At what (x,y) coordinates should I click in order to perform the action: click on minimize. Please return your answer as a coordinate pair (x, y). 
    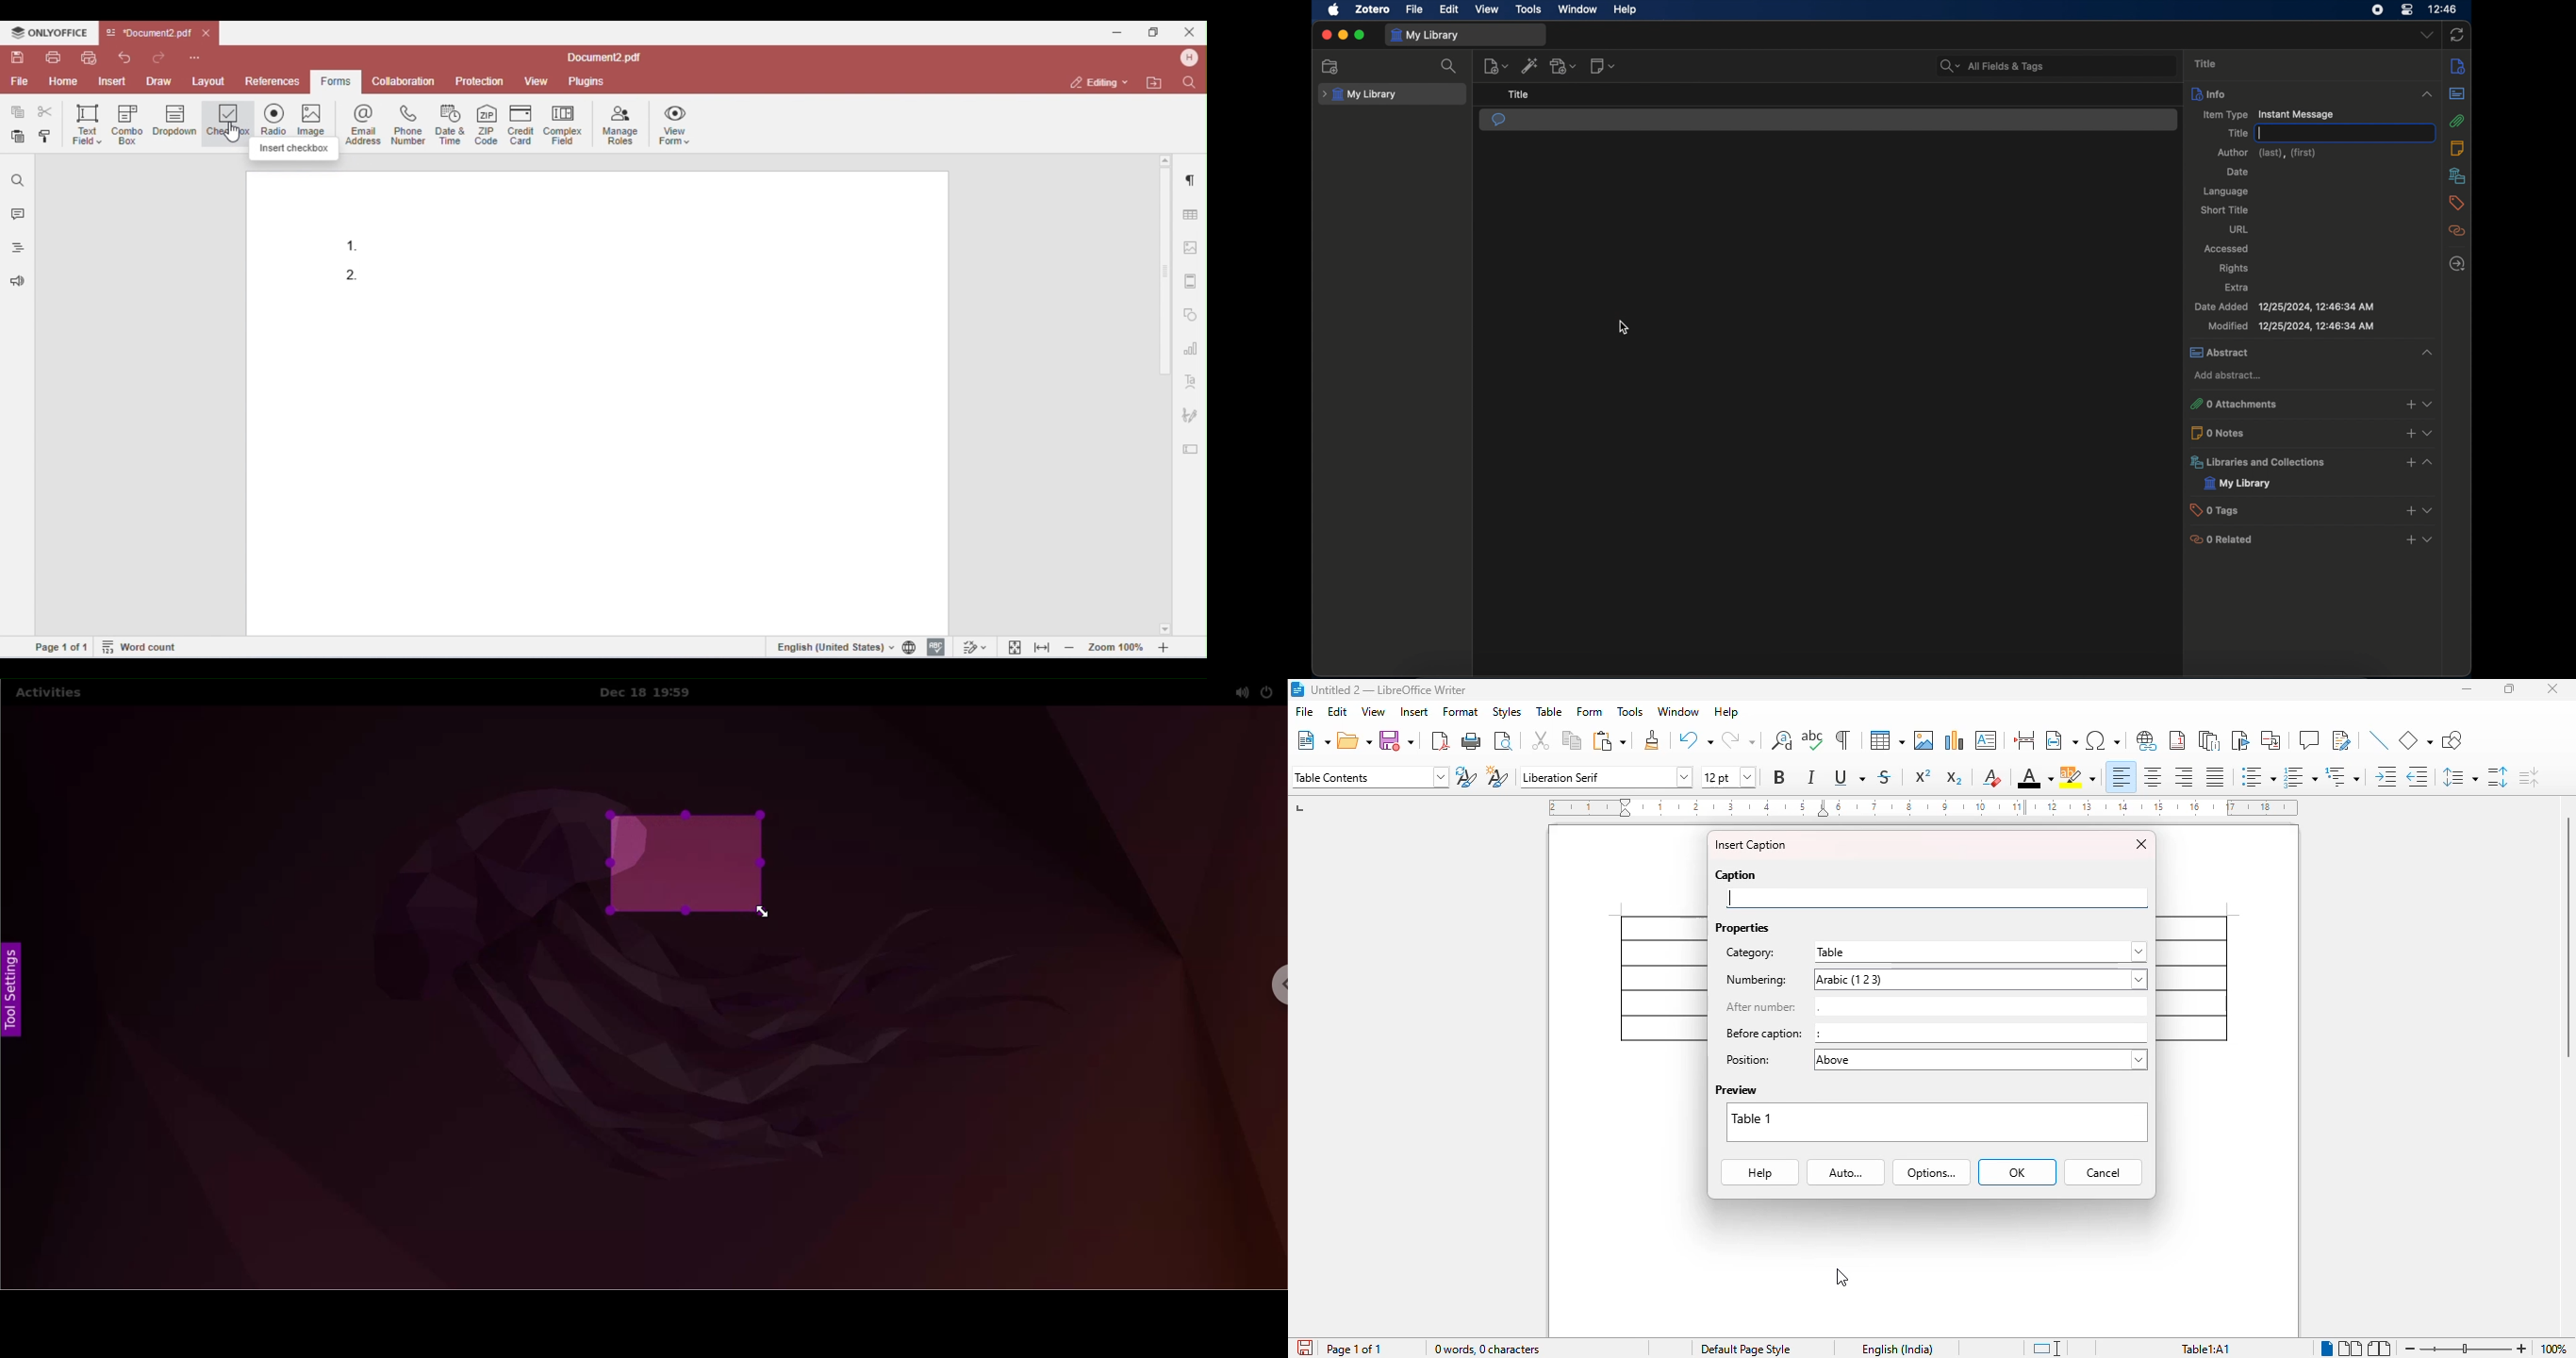
    Looking at the image, I should click on (2467, 688).